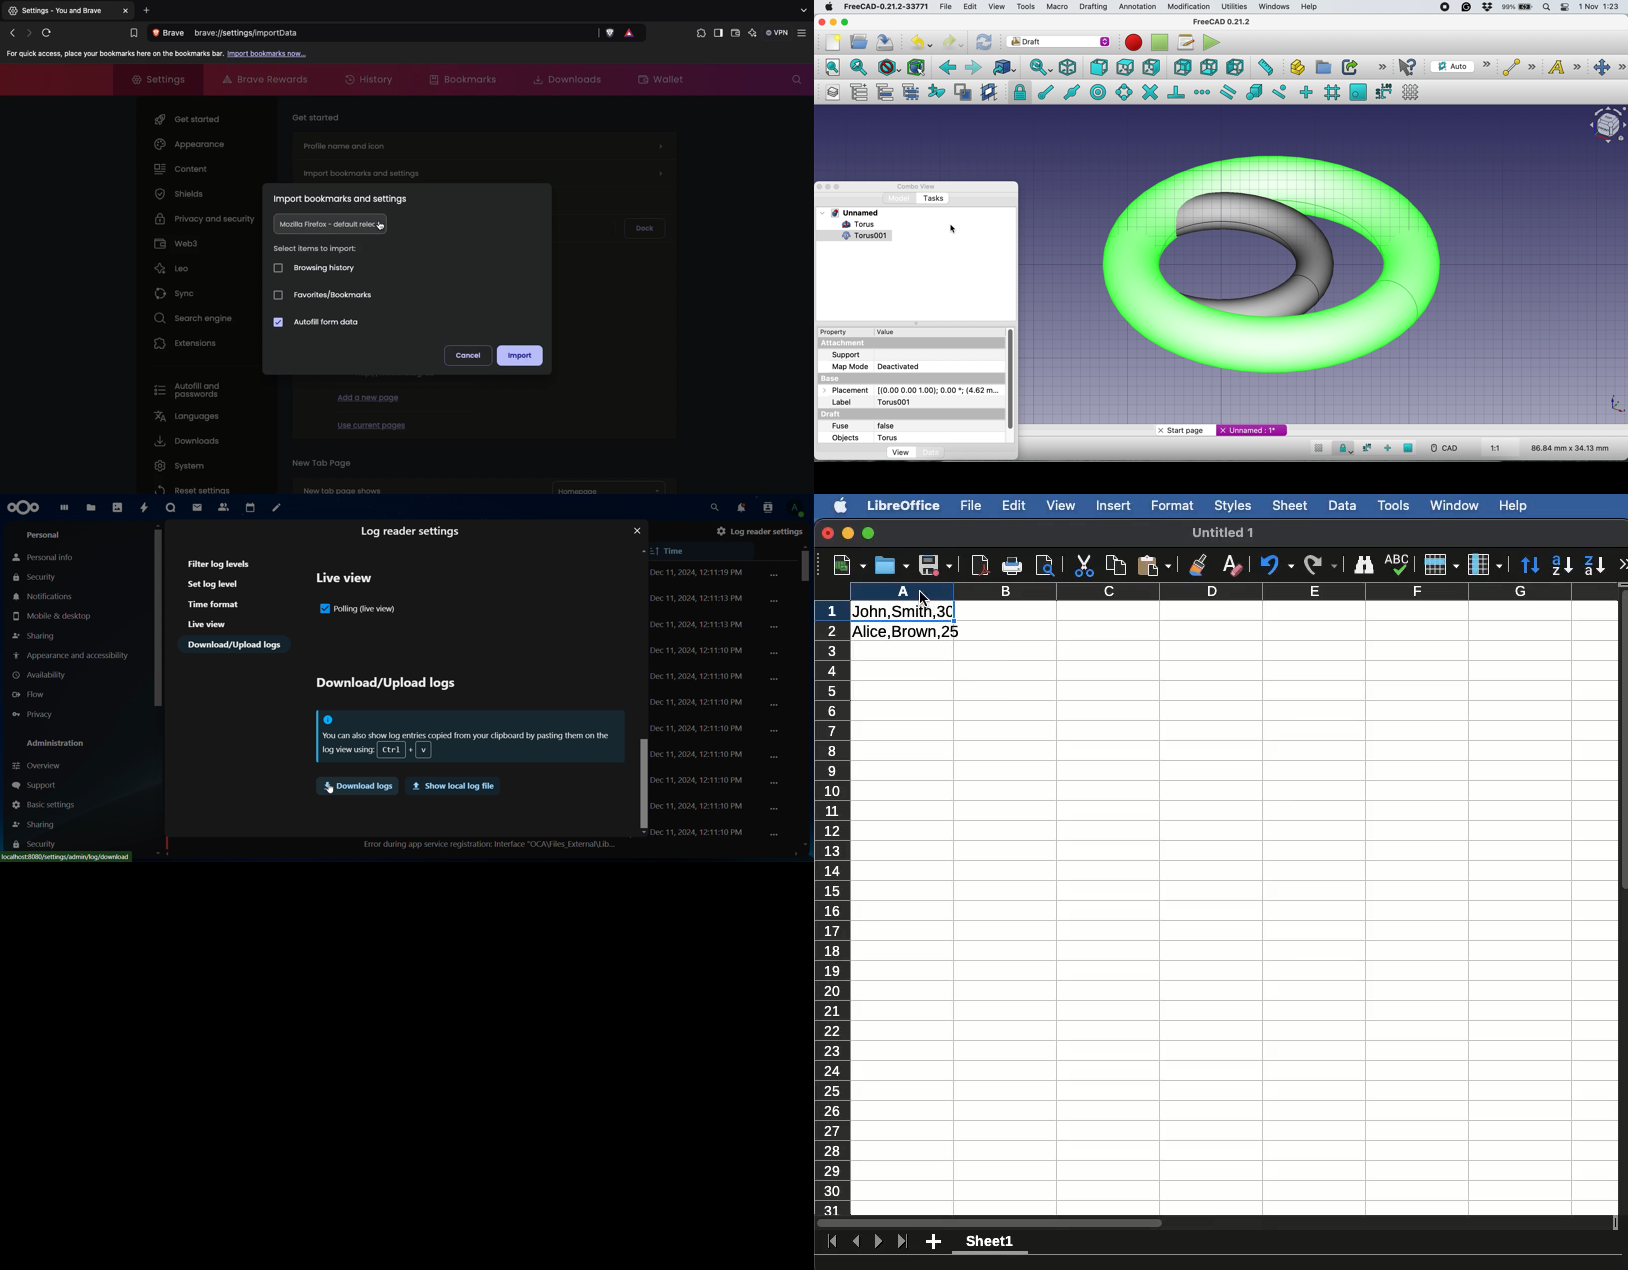  Describe the element at coordinates (1011, 563) in the screenshot. I see `Print` at that location.